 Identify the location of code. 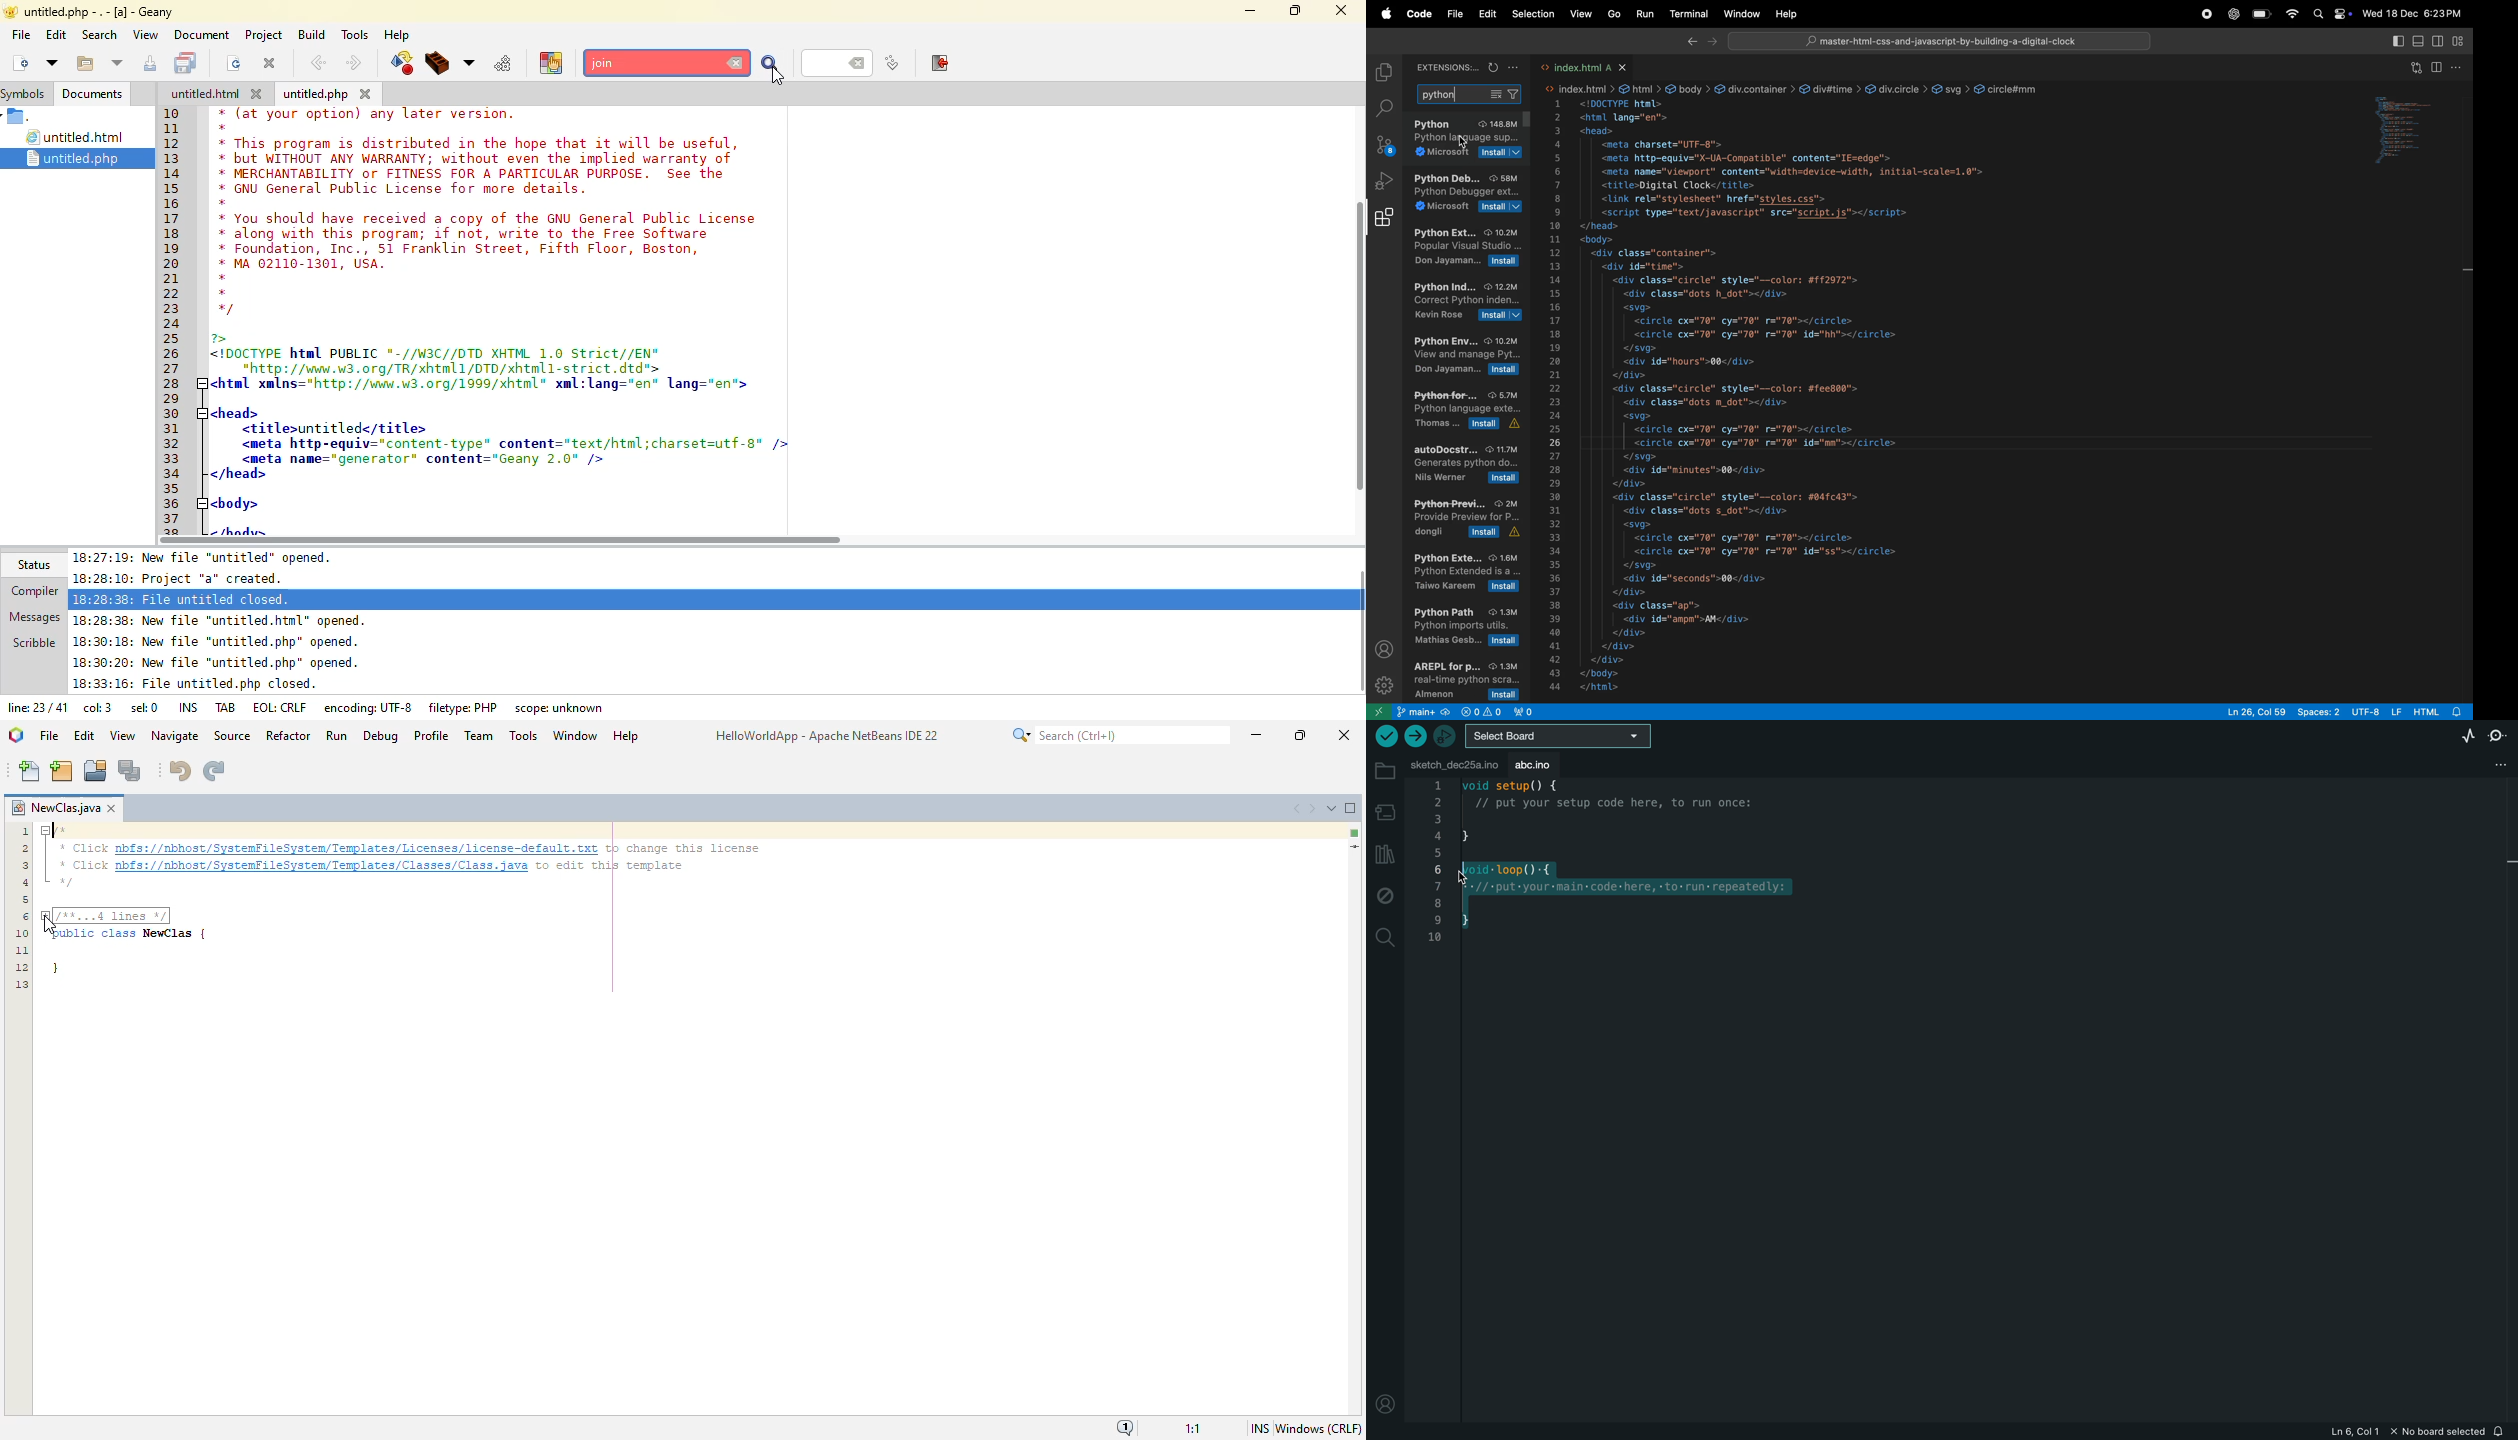
(1610, 862).